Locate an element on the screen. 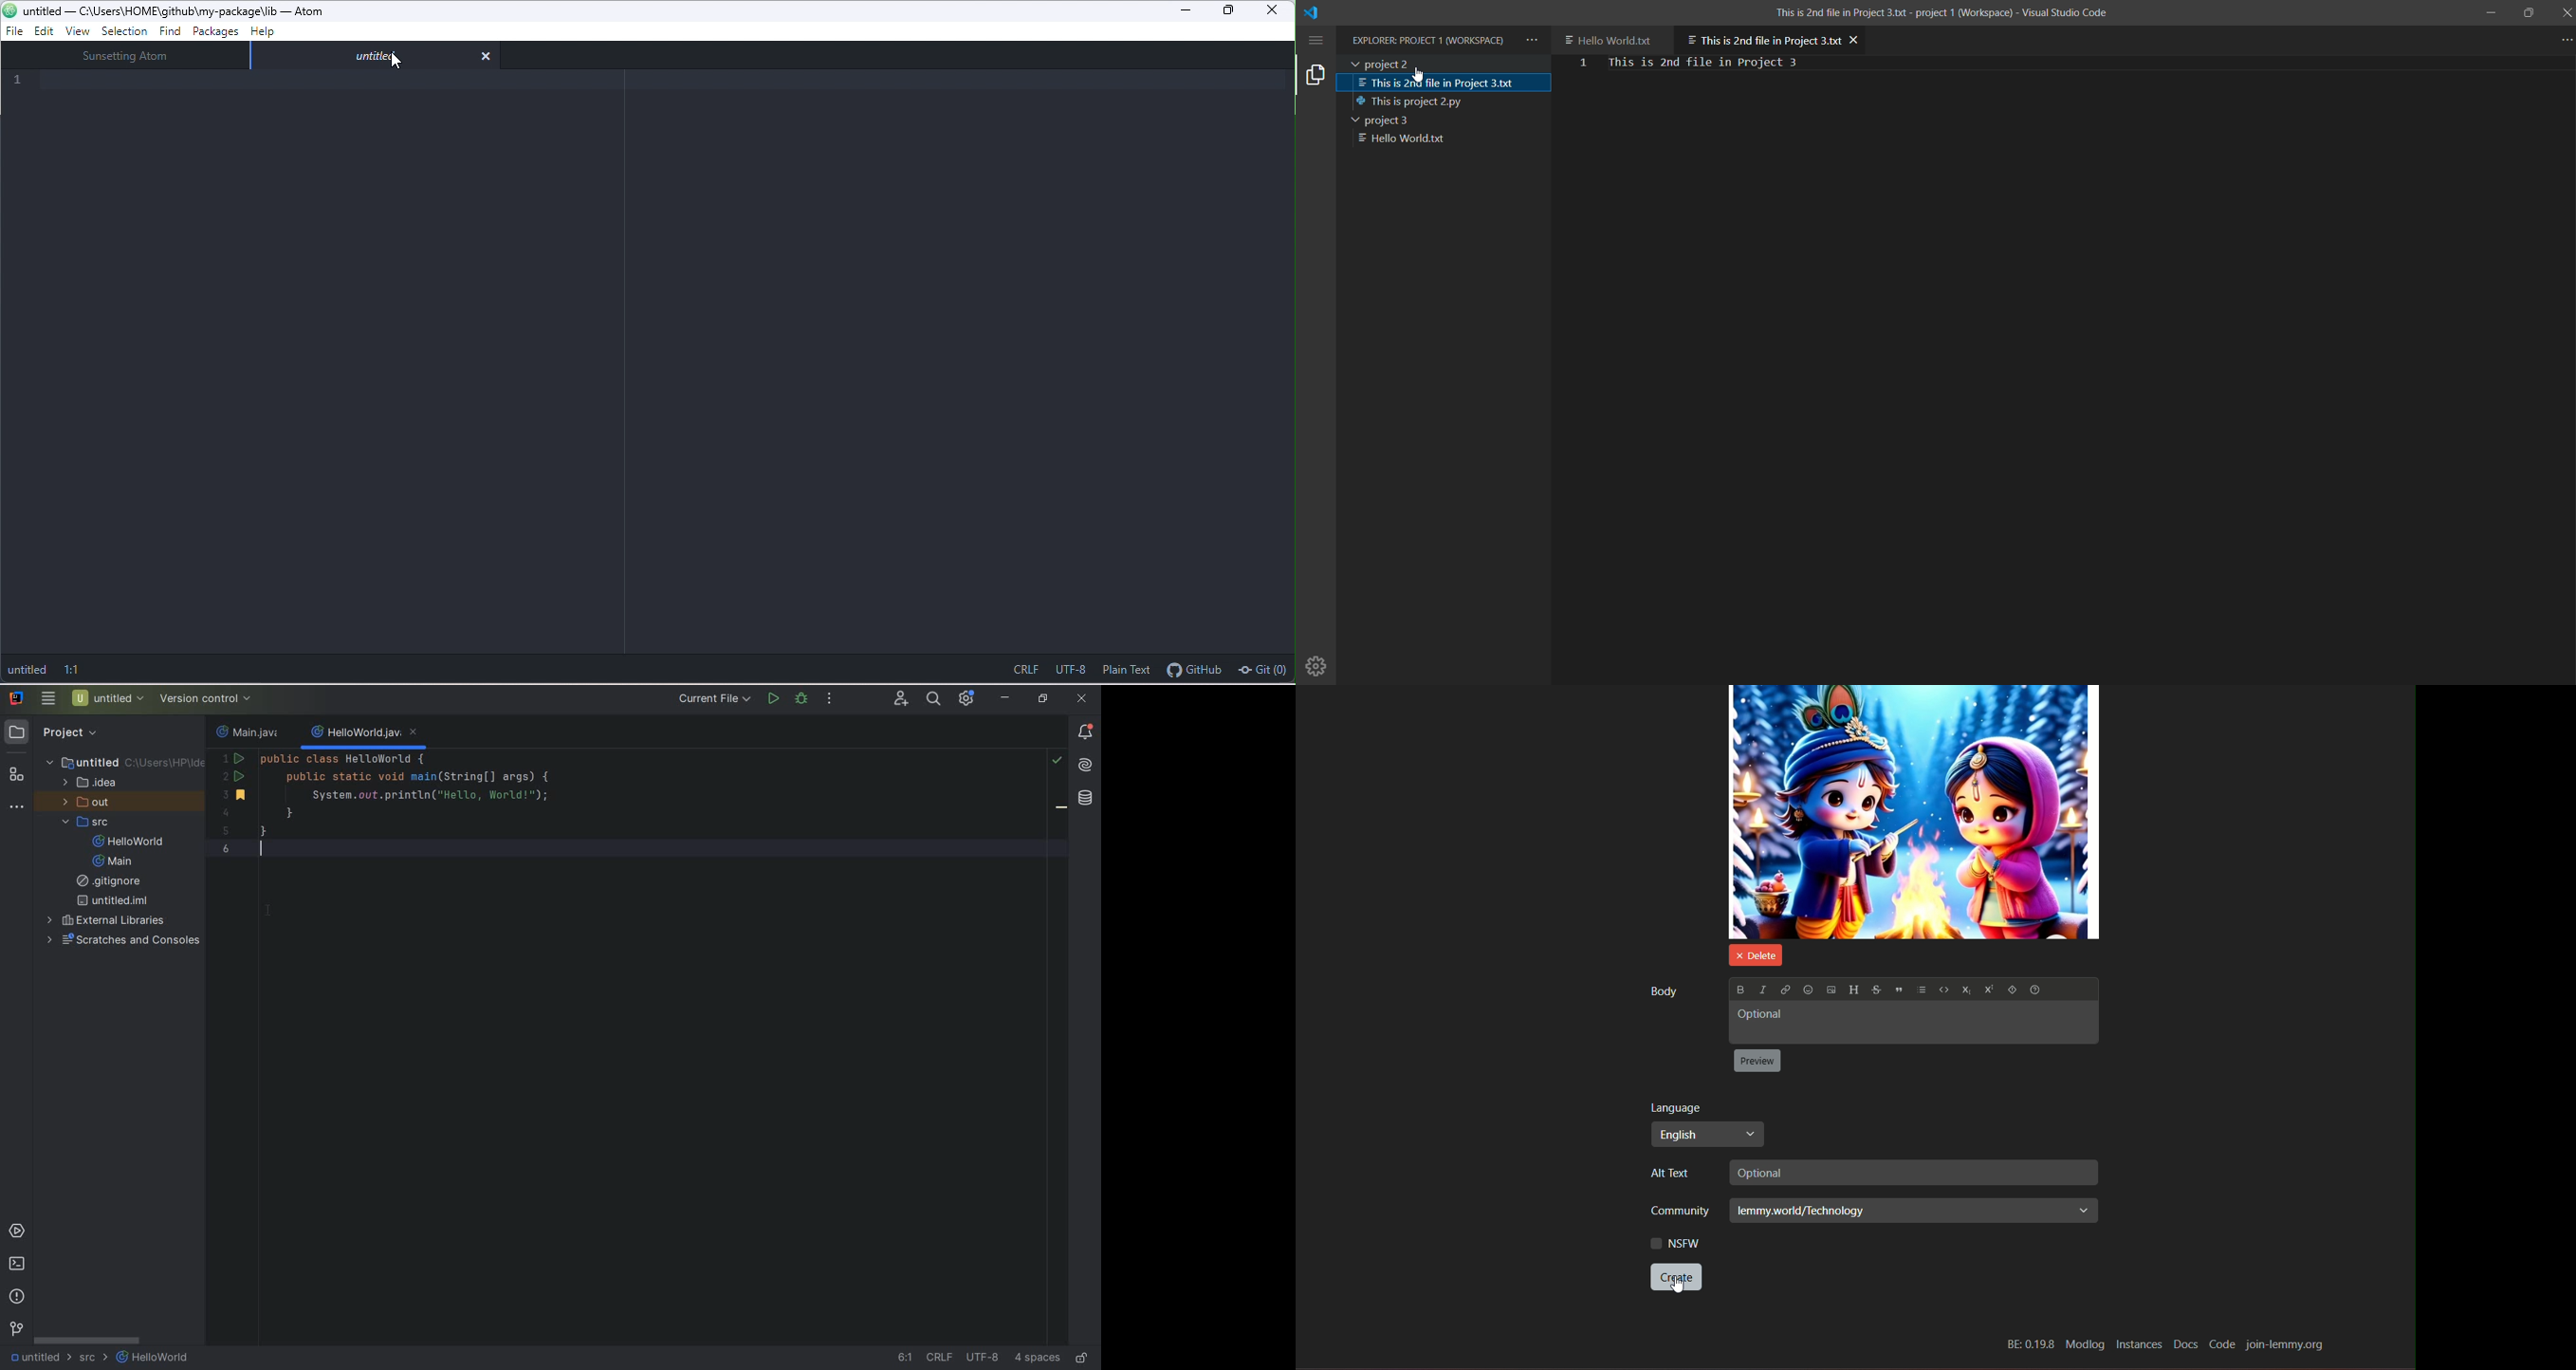  Alt Text is located at coordinates (1675, 1174).